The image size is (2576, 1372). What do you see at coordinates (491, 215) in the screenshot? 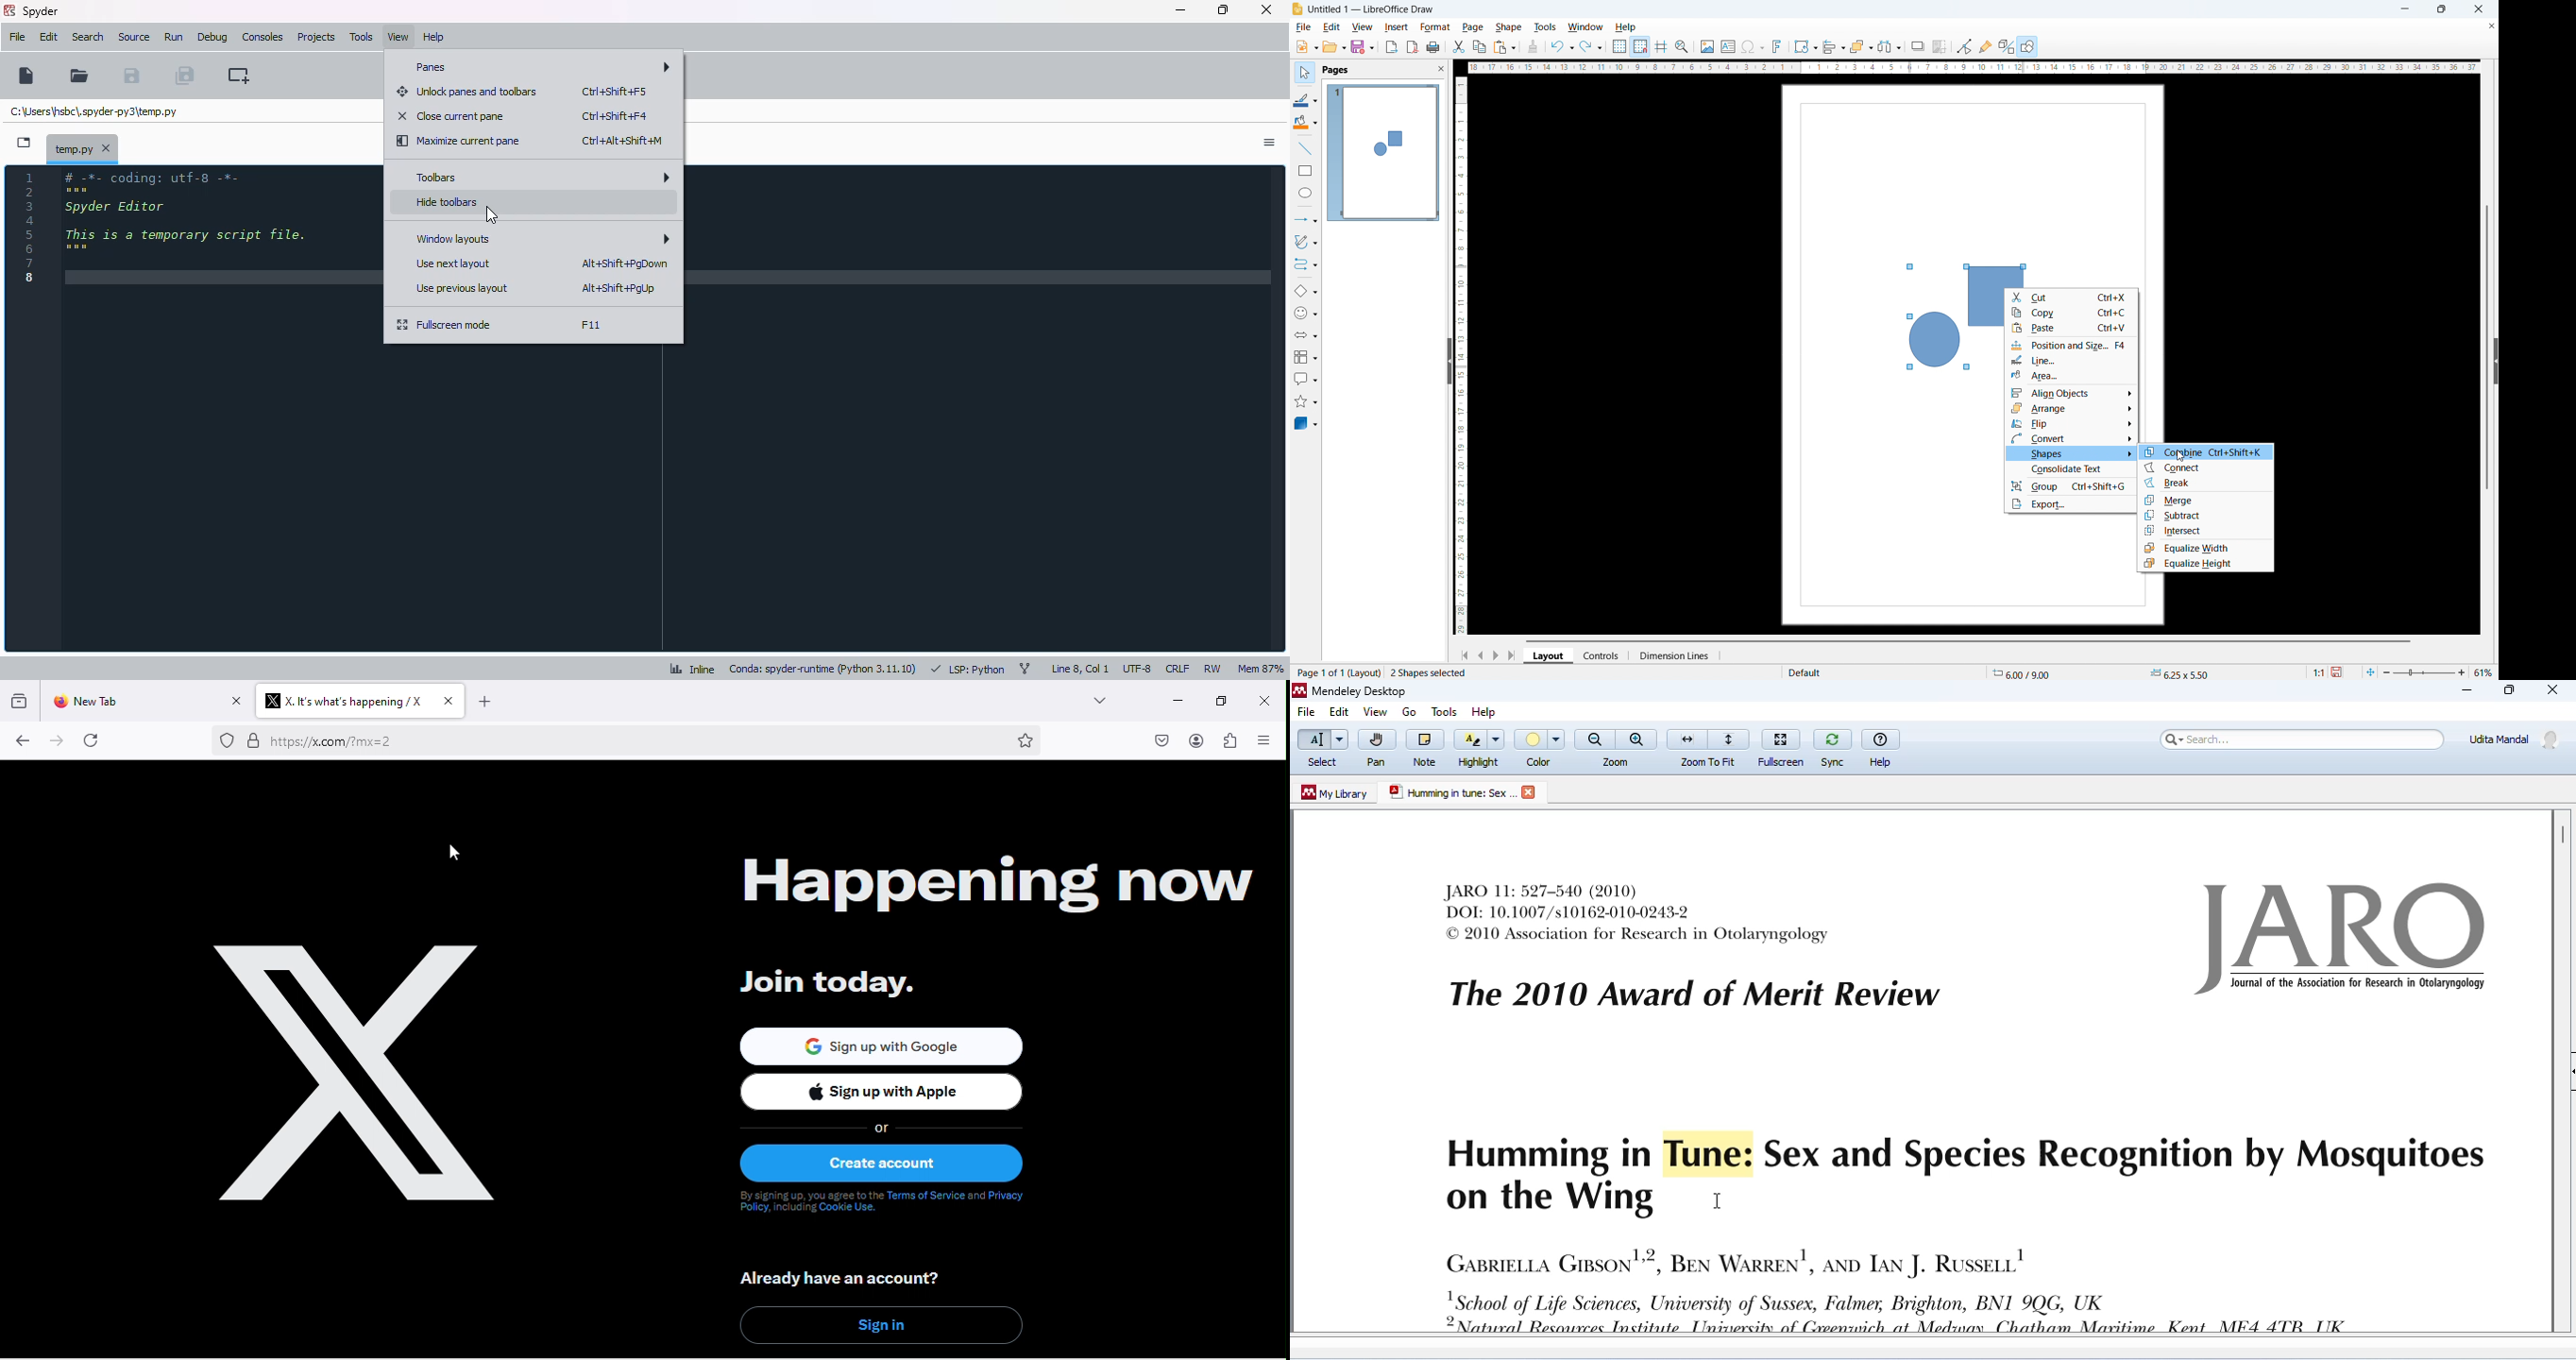
I see `cursor` at bounding box center [491, 215].